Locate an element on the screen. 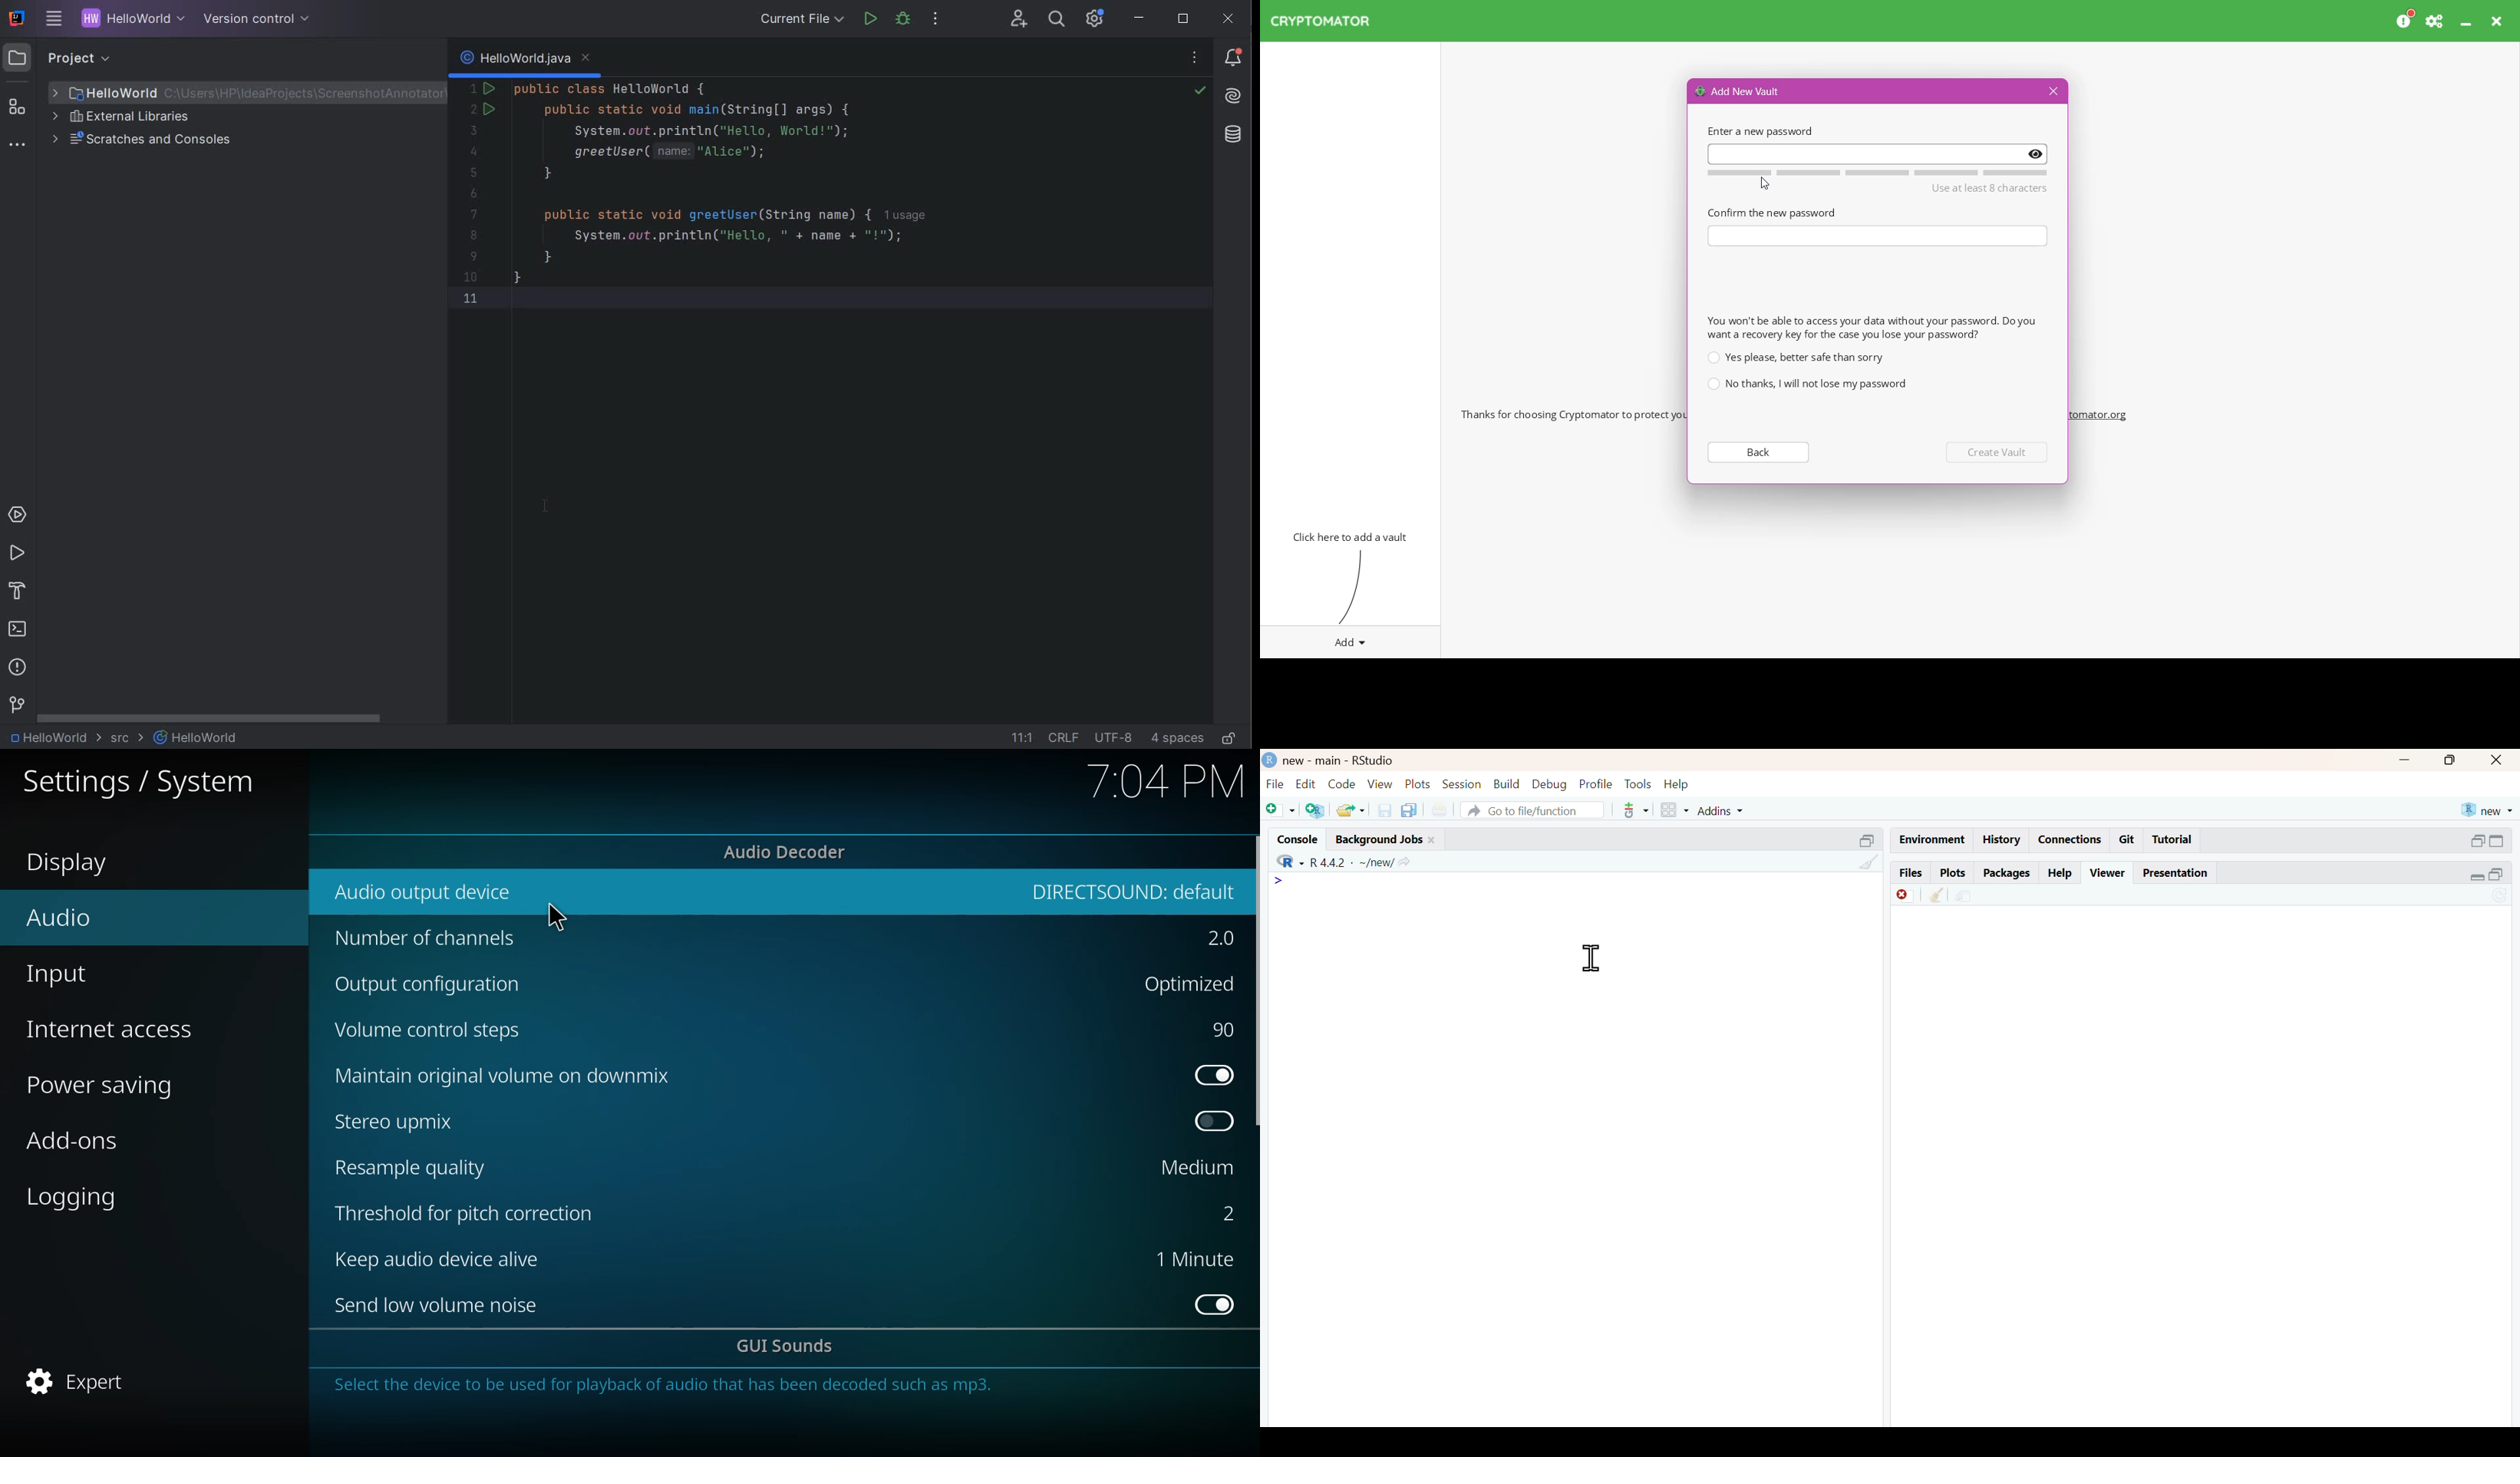 The height and width of the screenshot is (1484, 2520). go to file/function is located at coordinates (1533, 811).